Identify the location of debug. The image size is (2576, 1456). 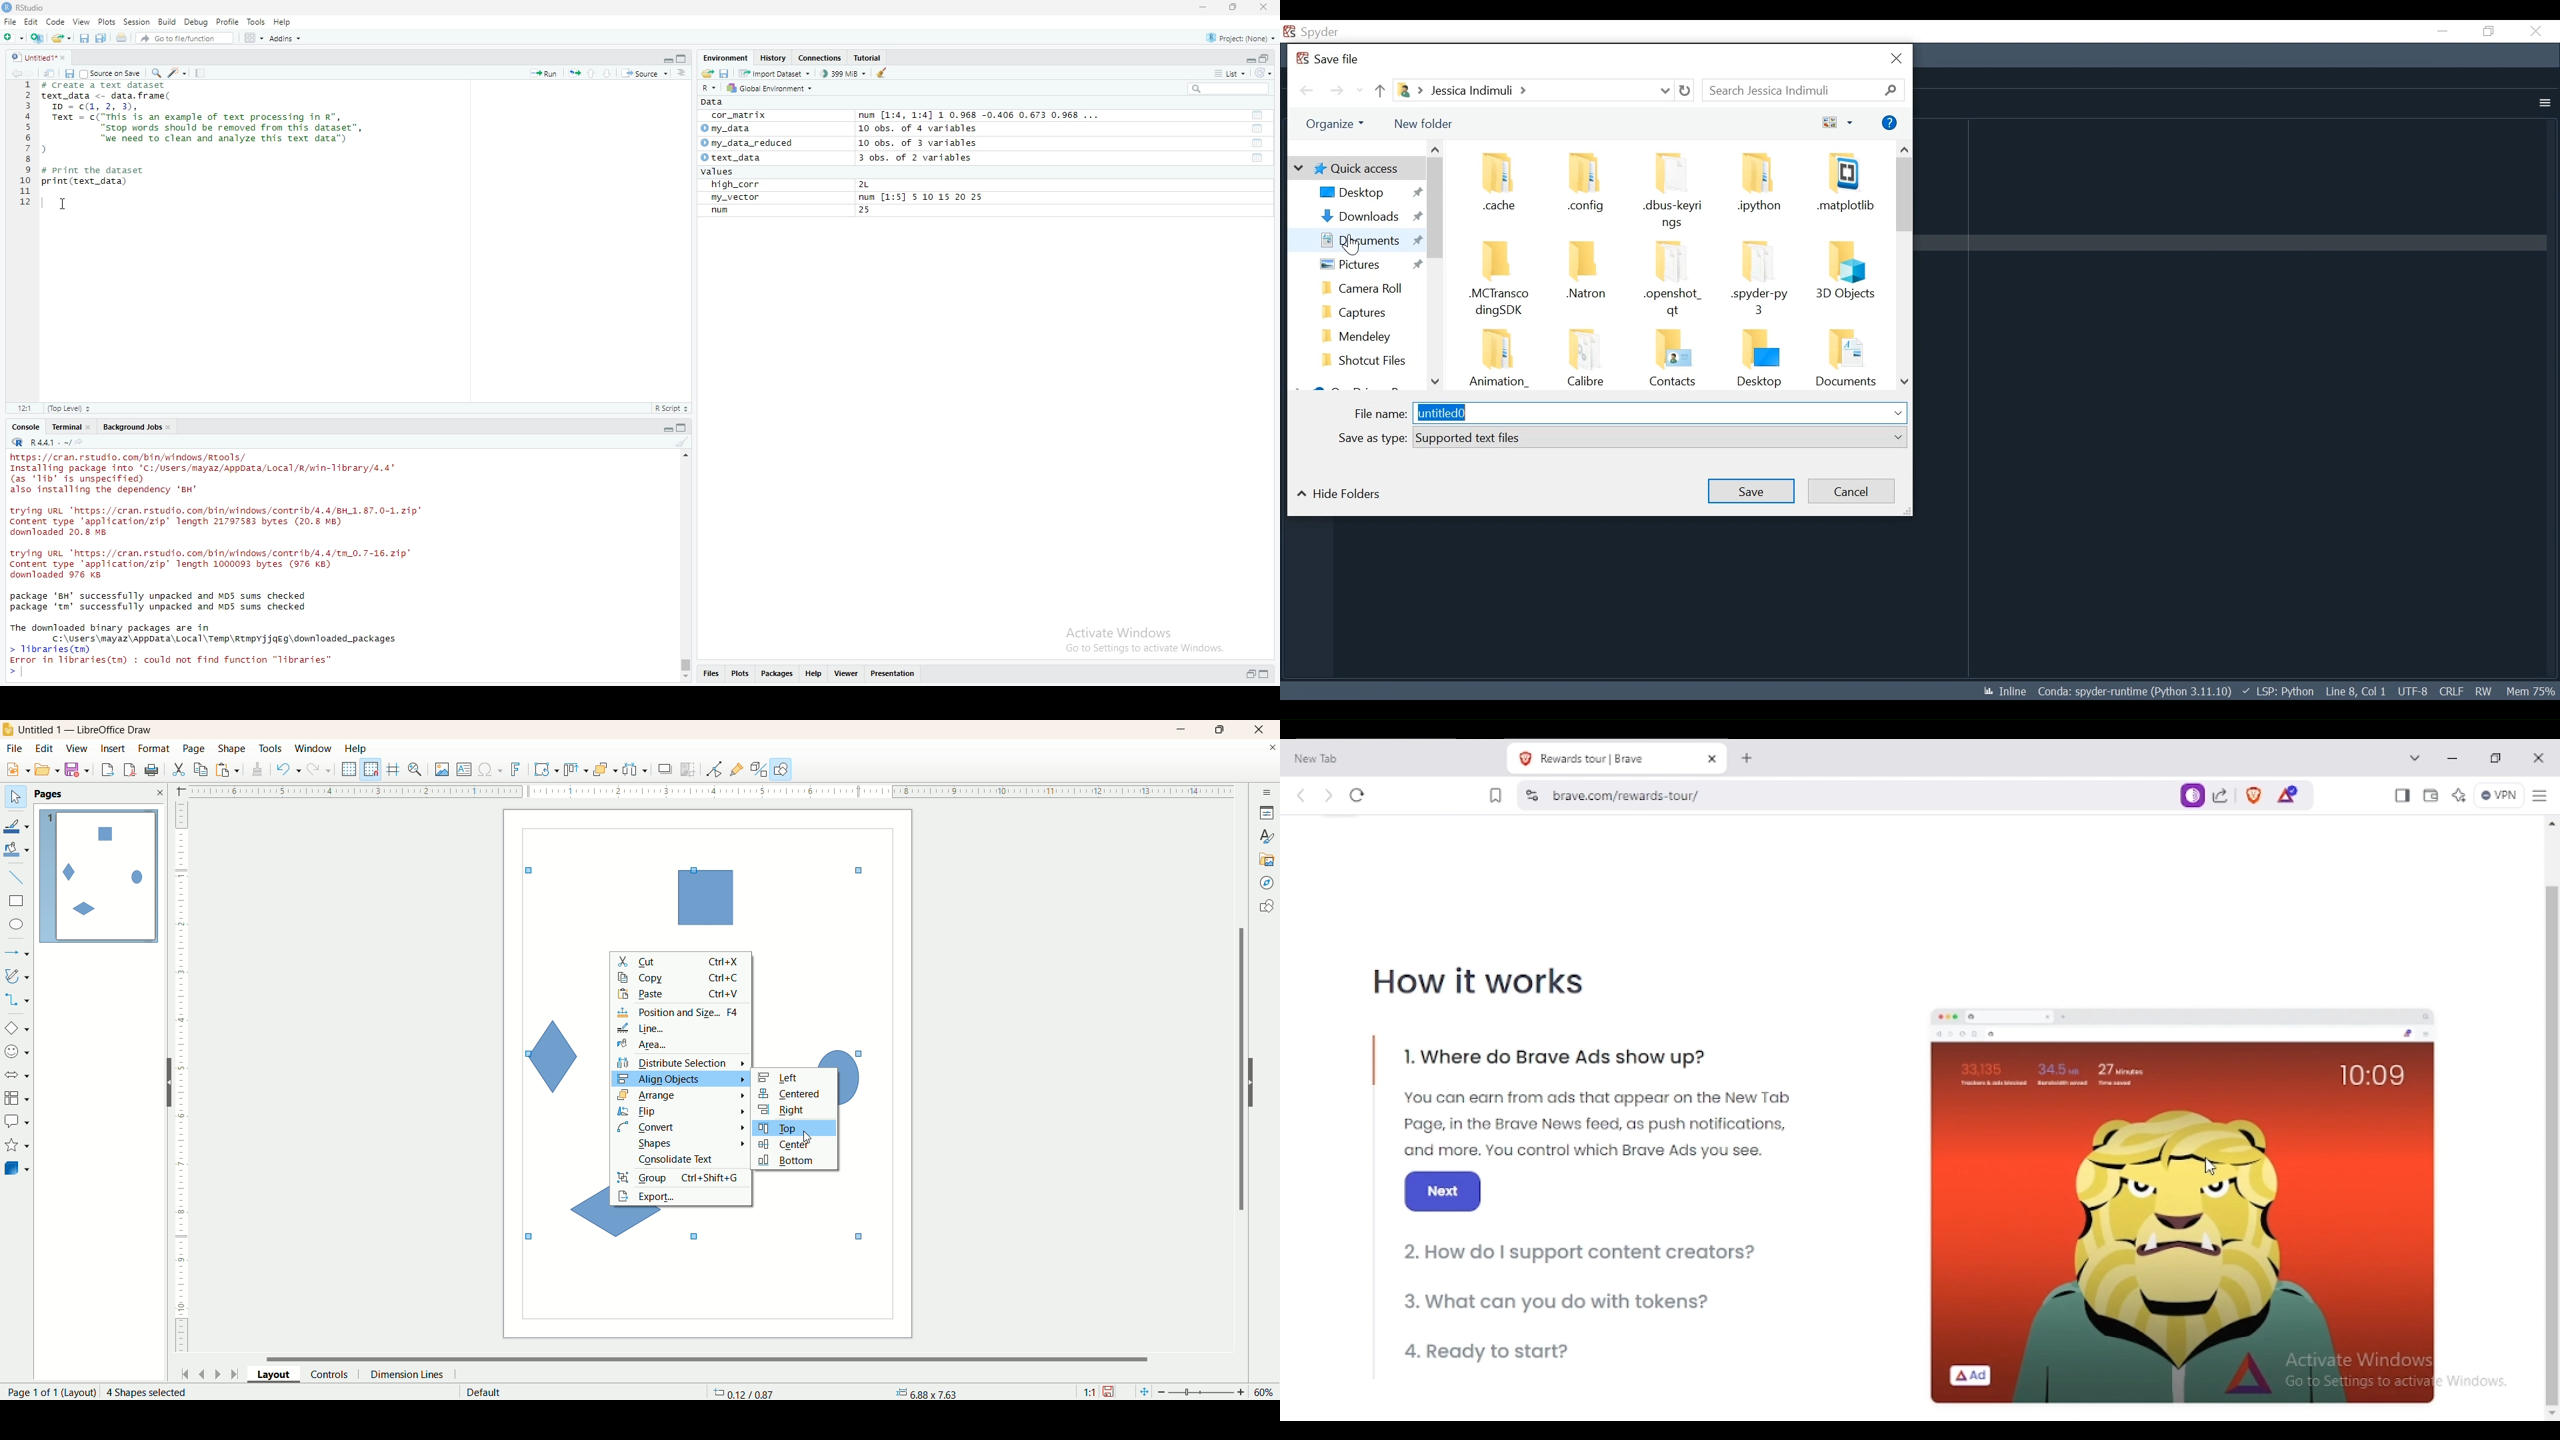
(197, 22).